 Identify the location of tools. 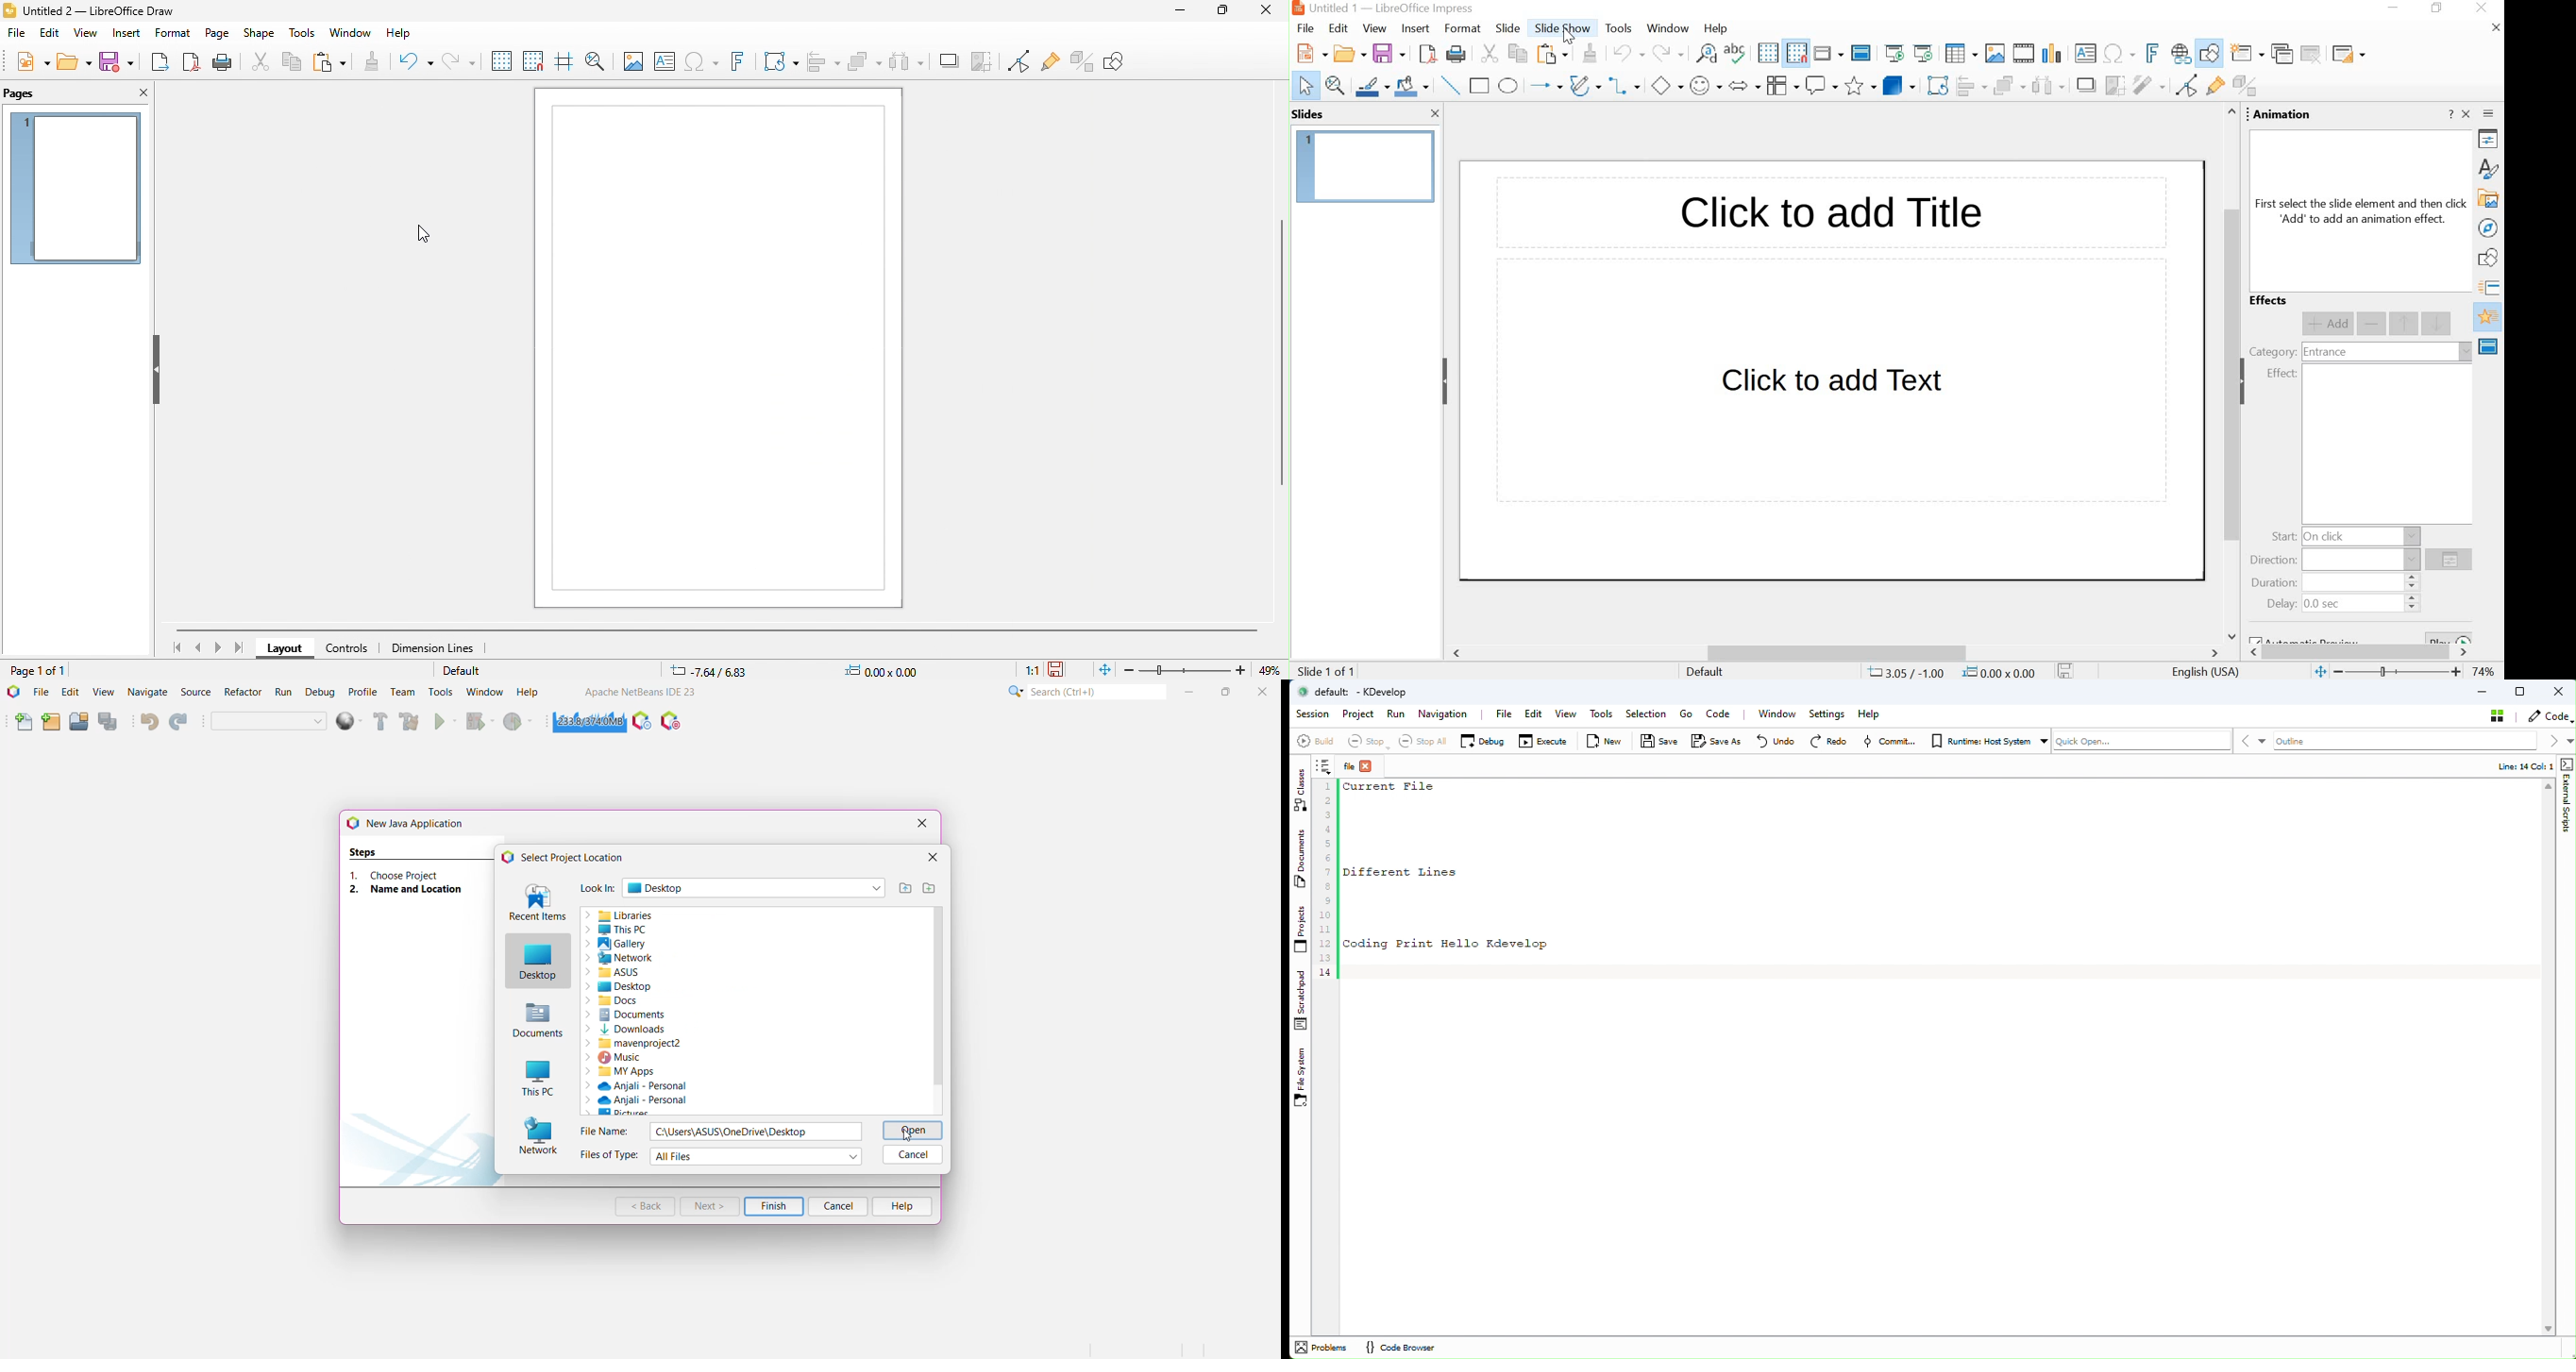
(302, 34).